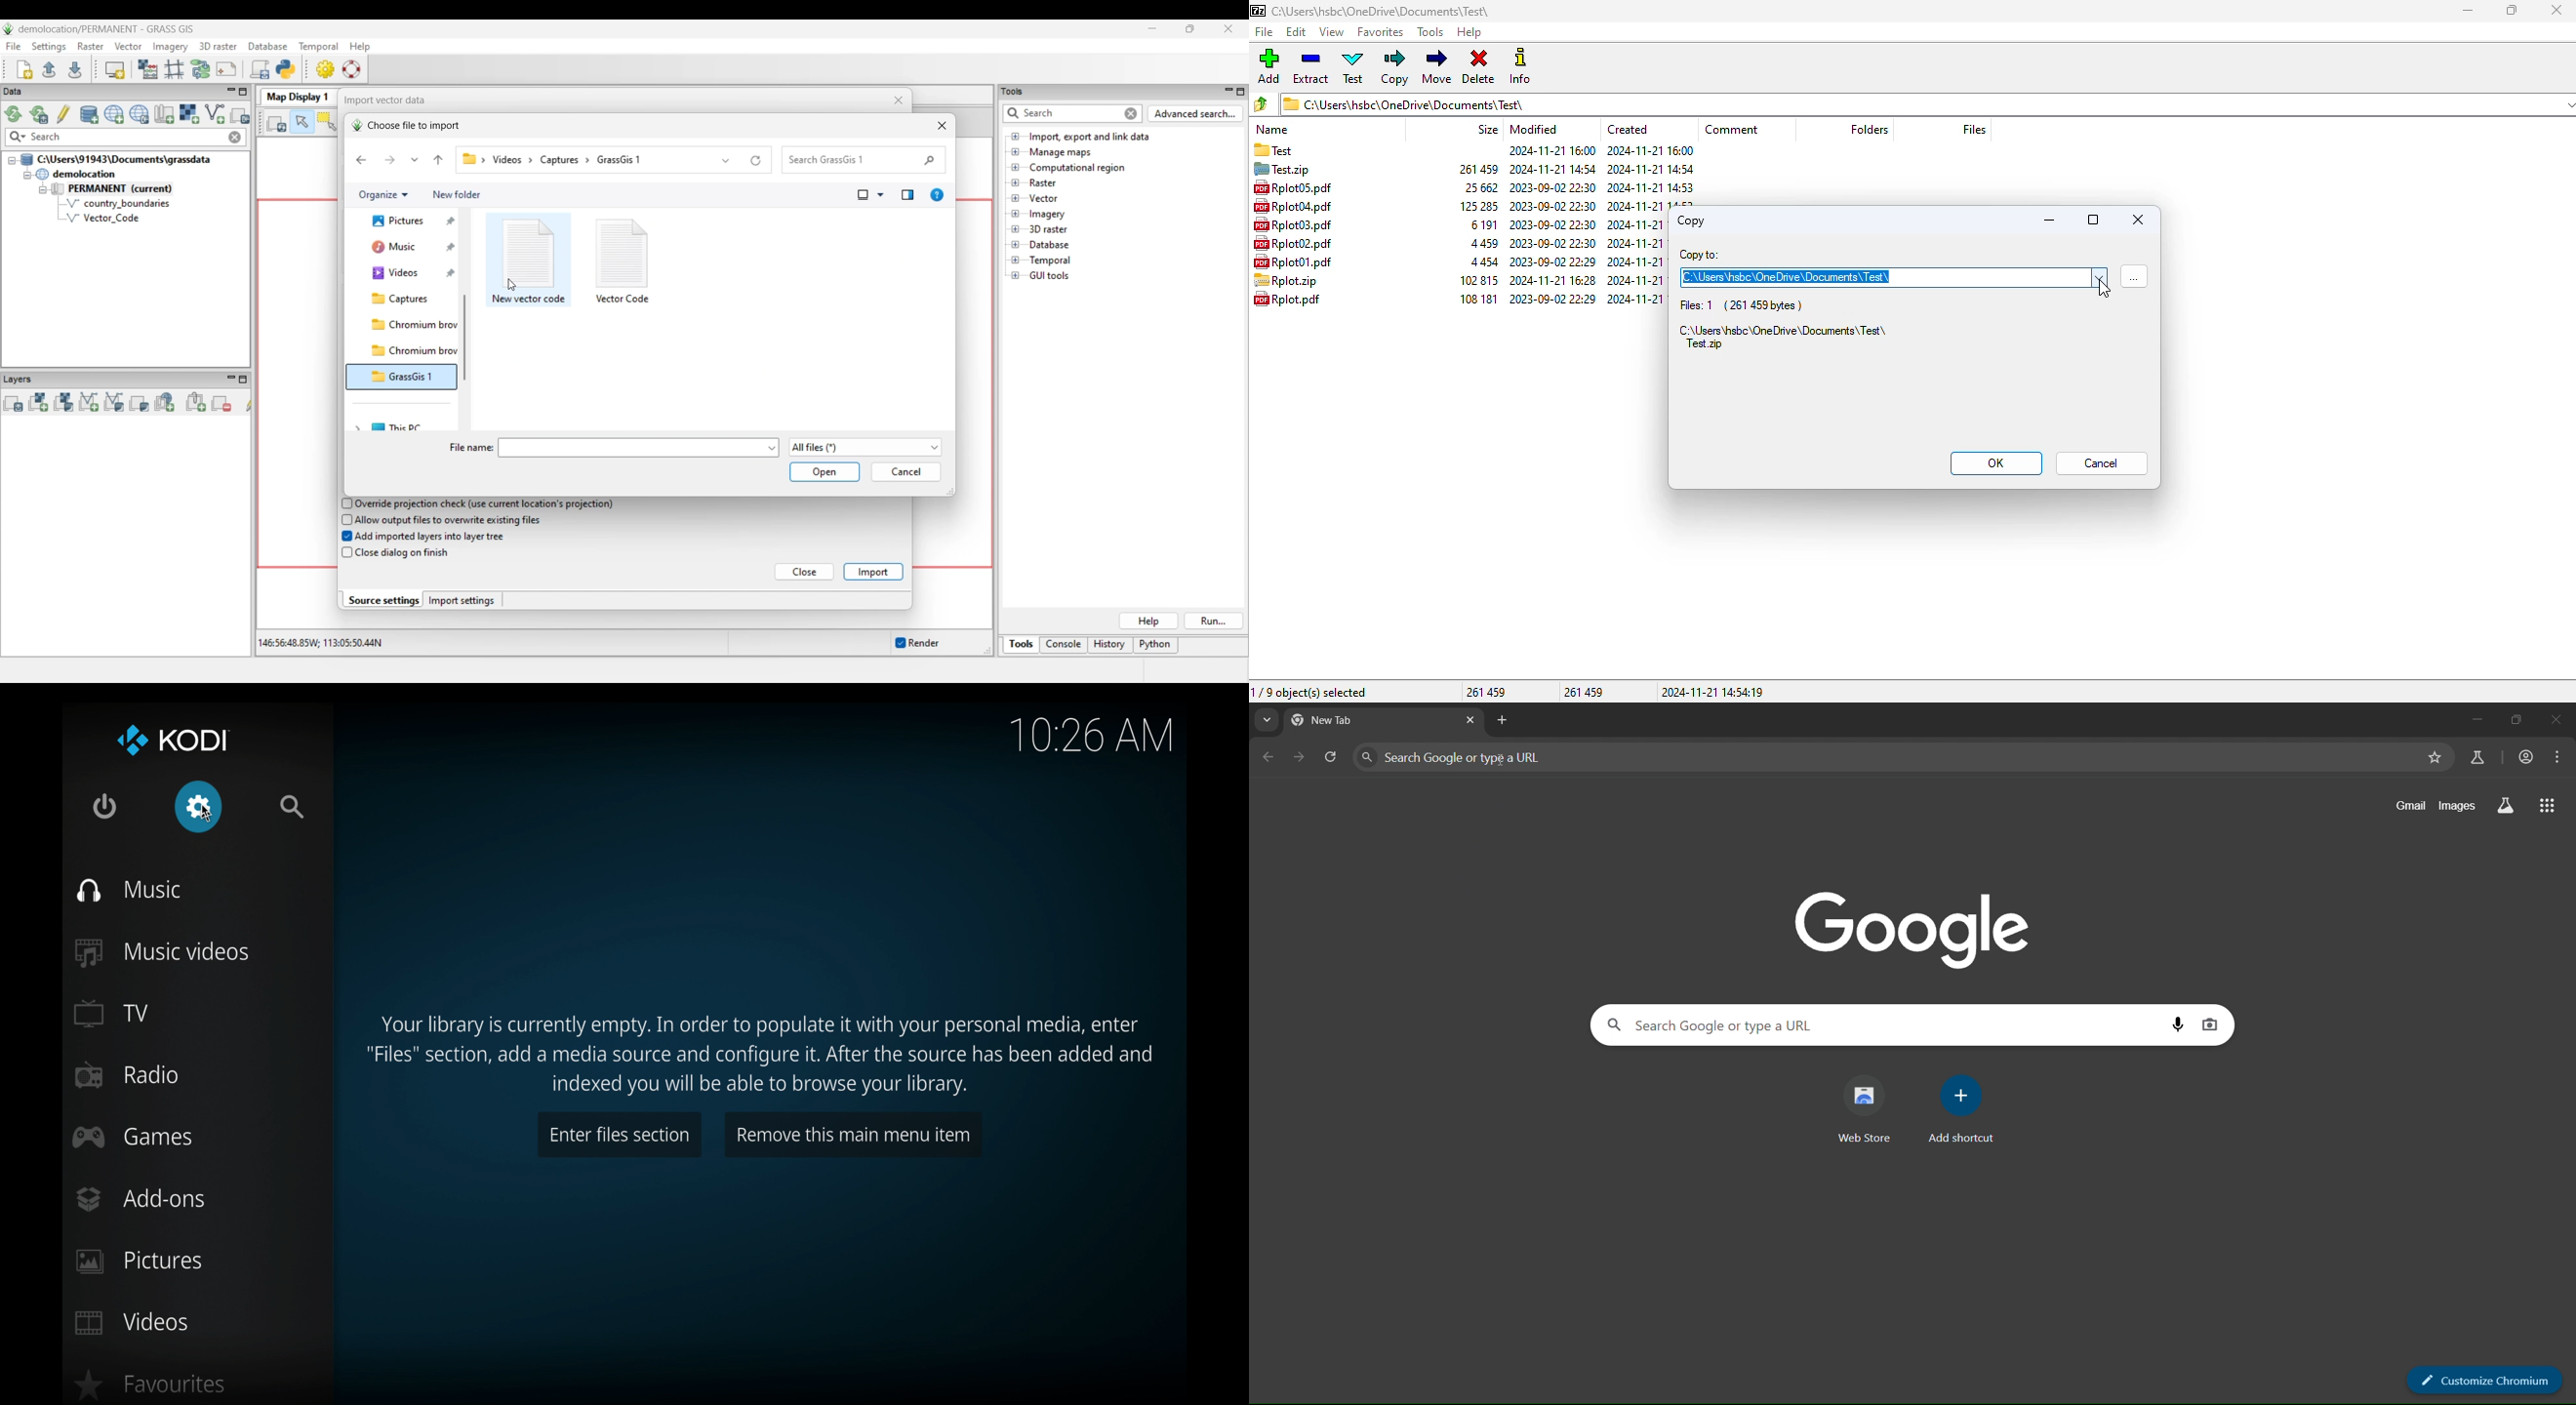 The image size is (2576, 1428). What do you see at coordinates (243, 379) in the screenshot?
I see `Maximize Layers panel` at bounding box center [243, 379].